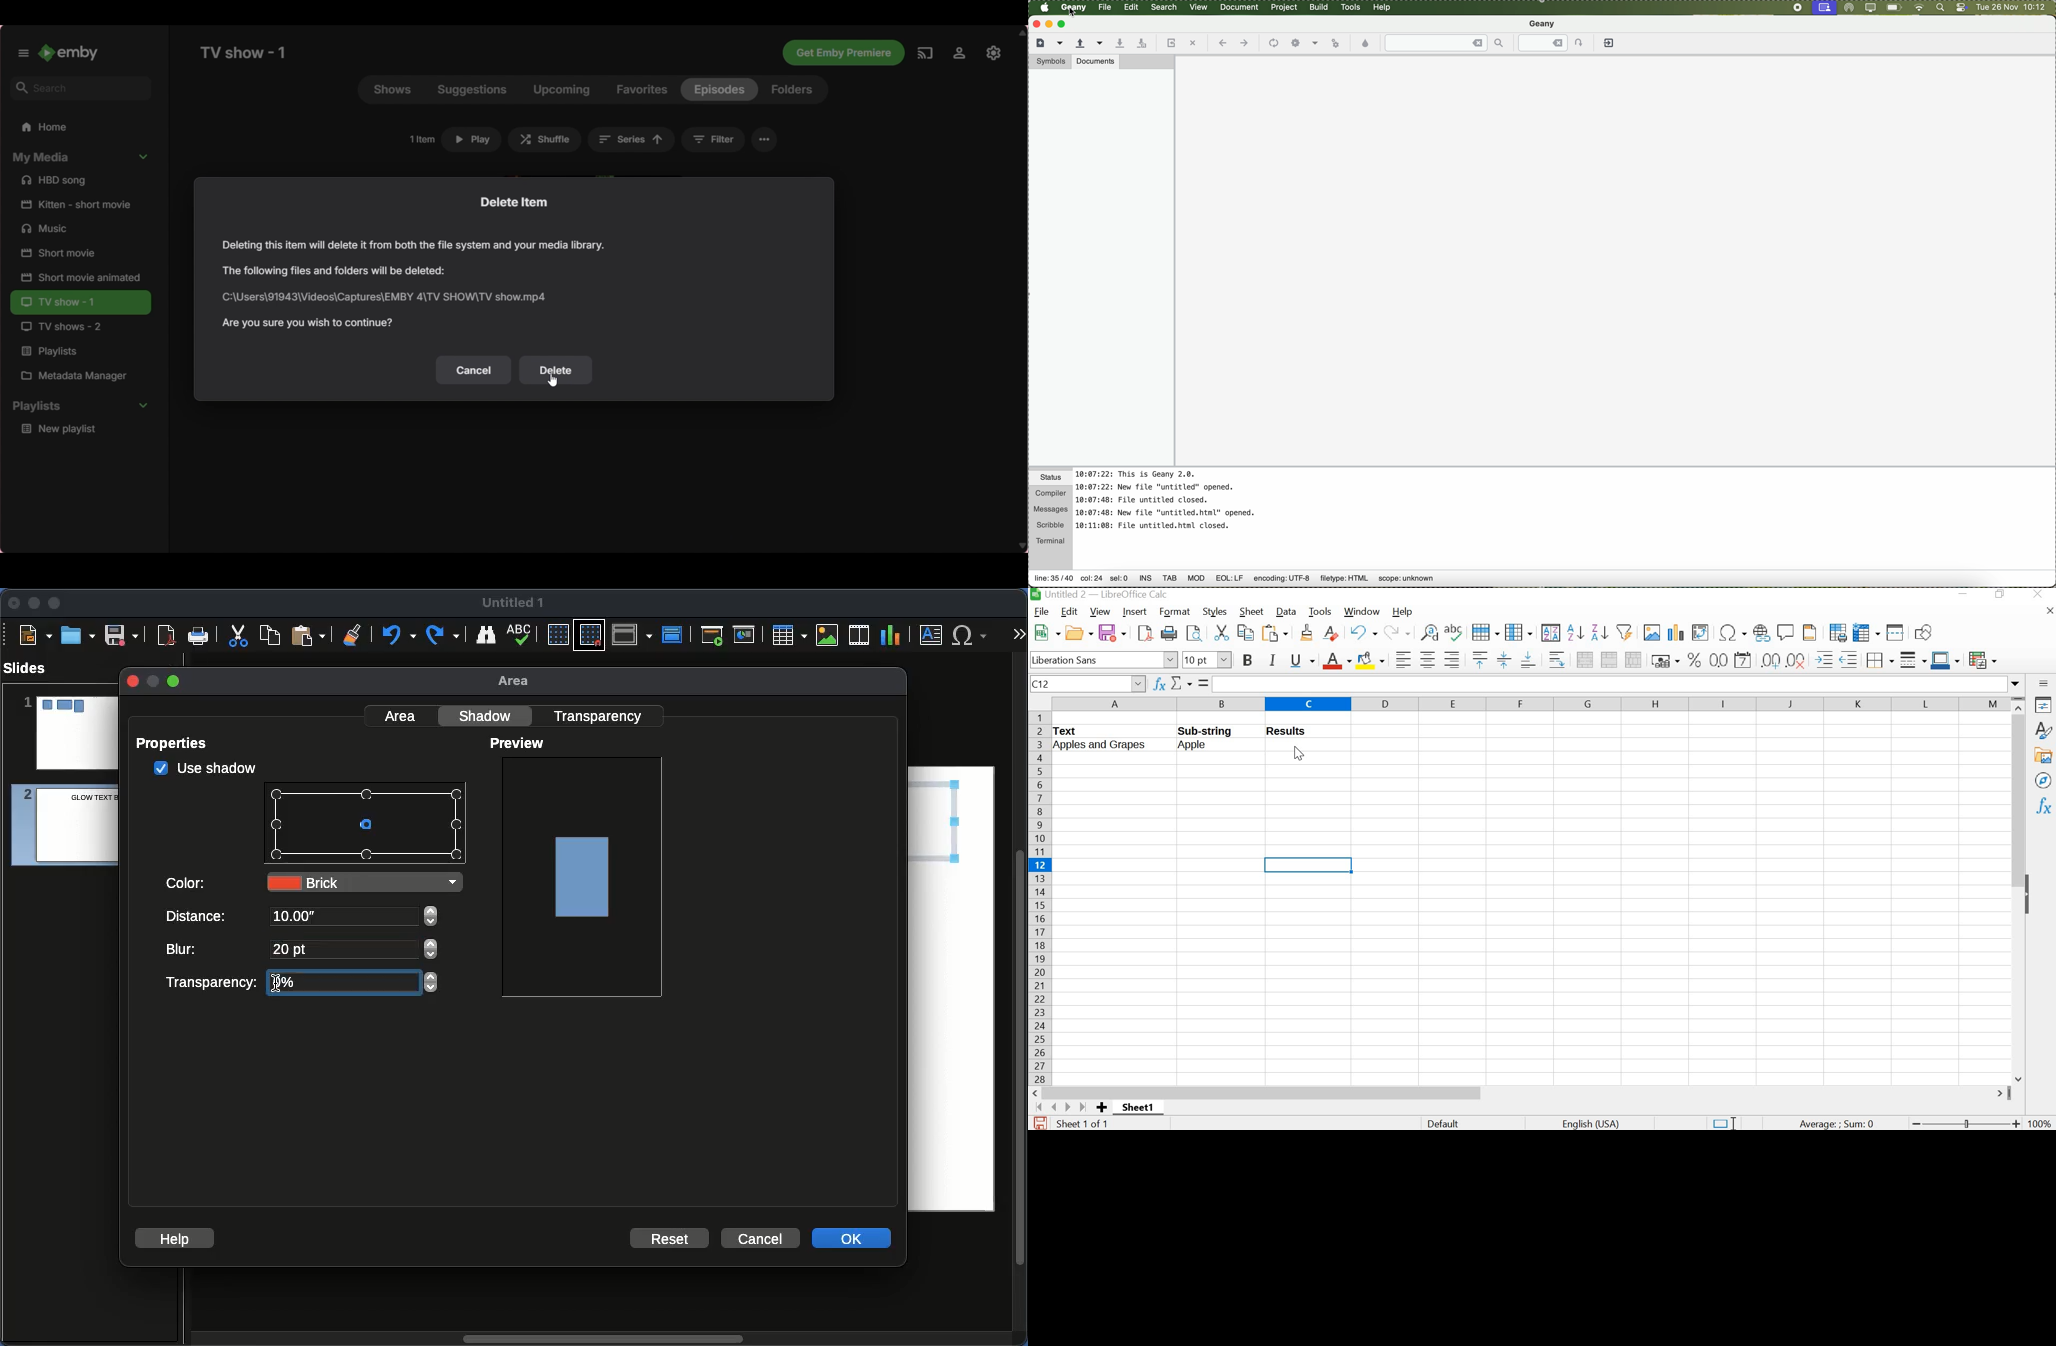 The image size is (2072, 1372). What do you see at coordinates (422, 139) in the screenshot?
I see `Total number of items in current selection` at bounding box center [422, 139].